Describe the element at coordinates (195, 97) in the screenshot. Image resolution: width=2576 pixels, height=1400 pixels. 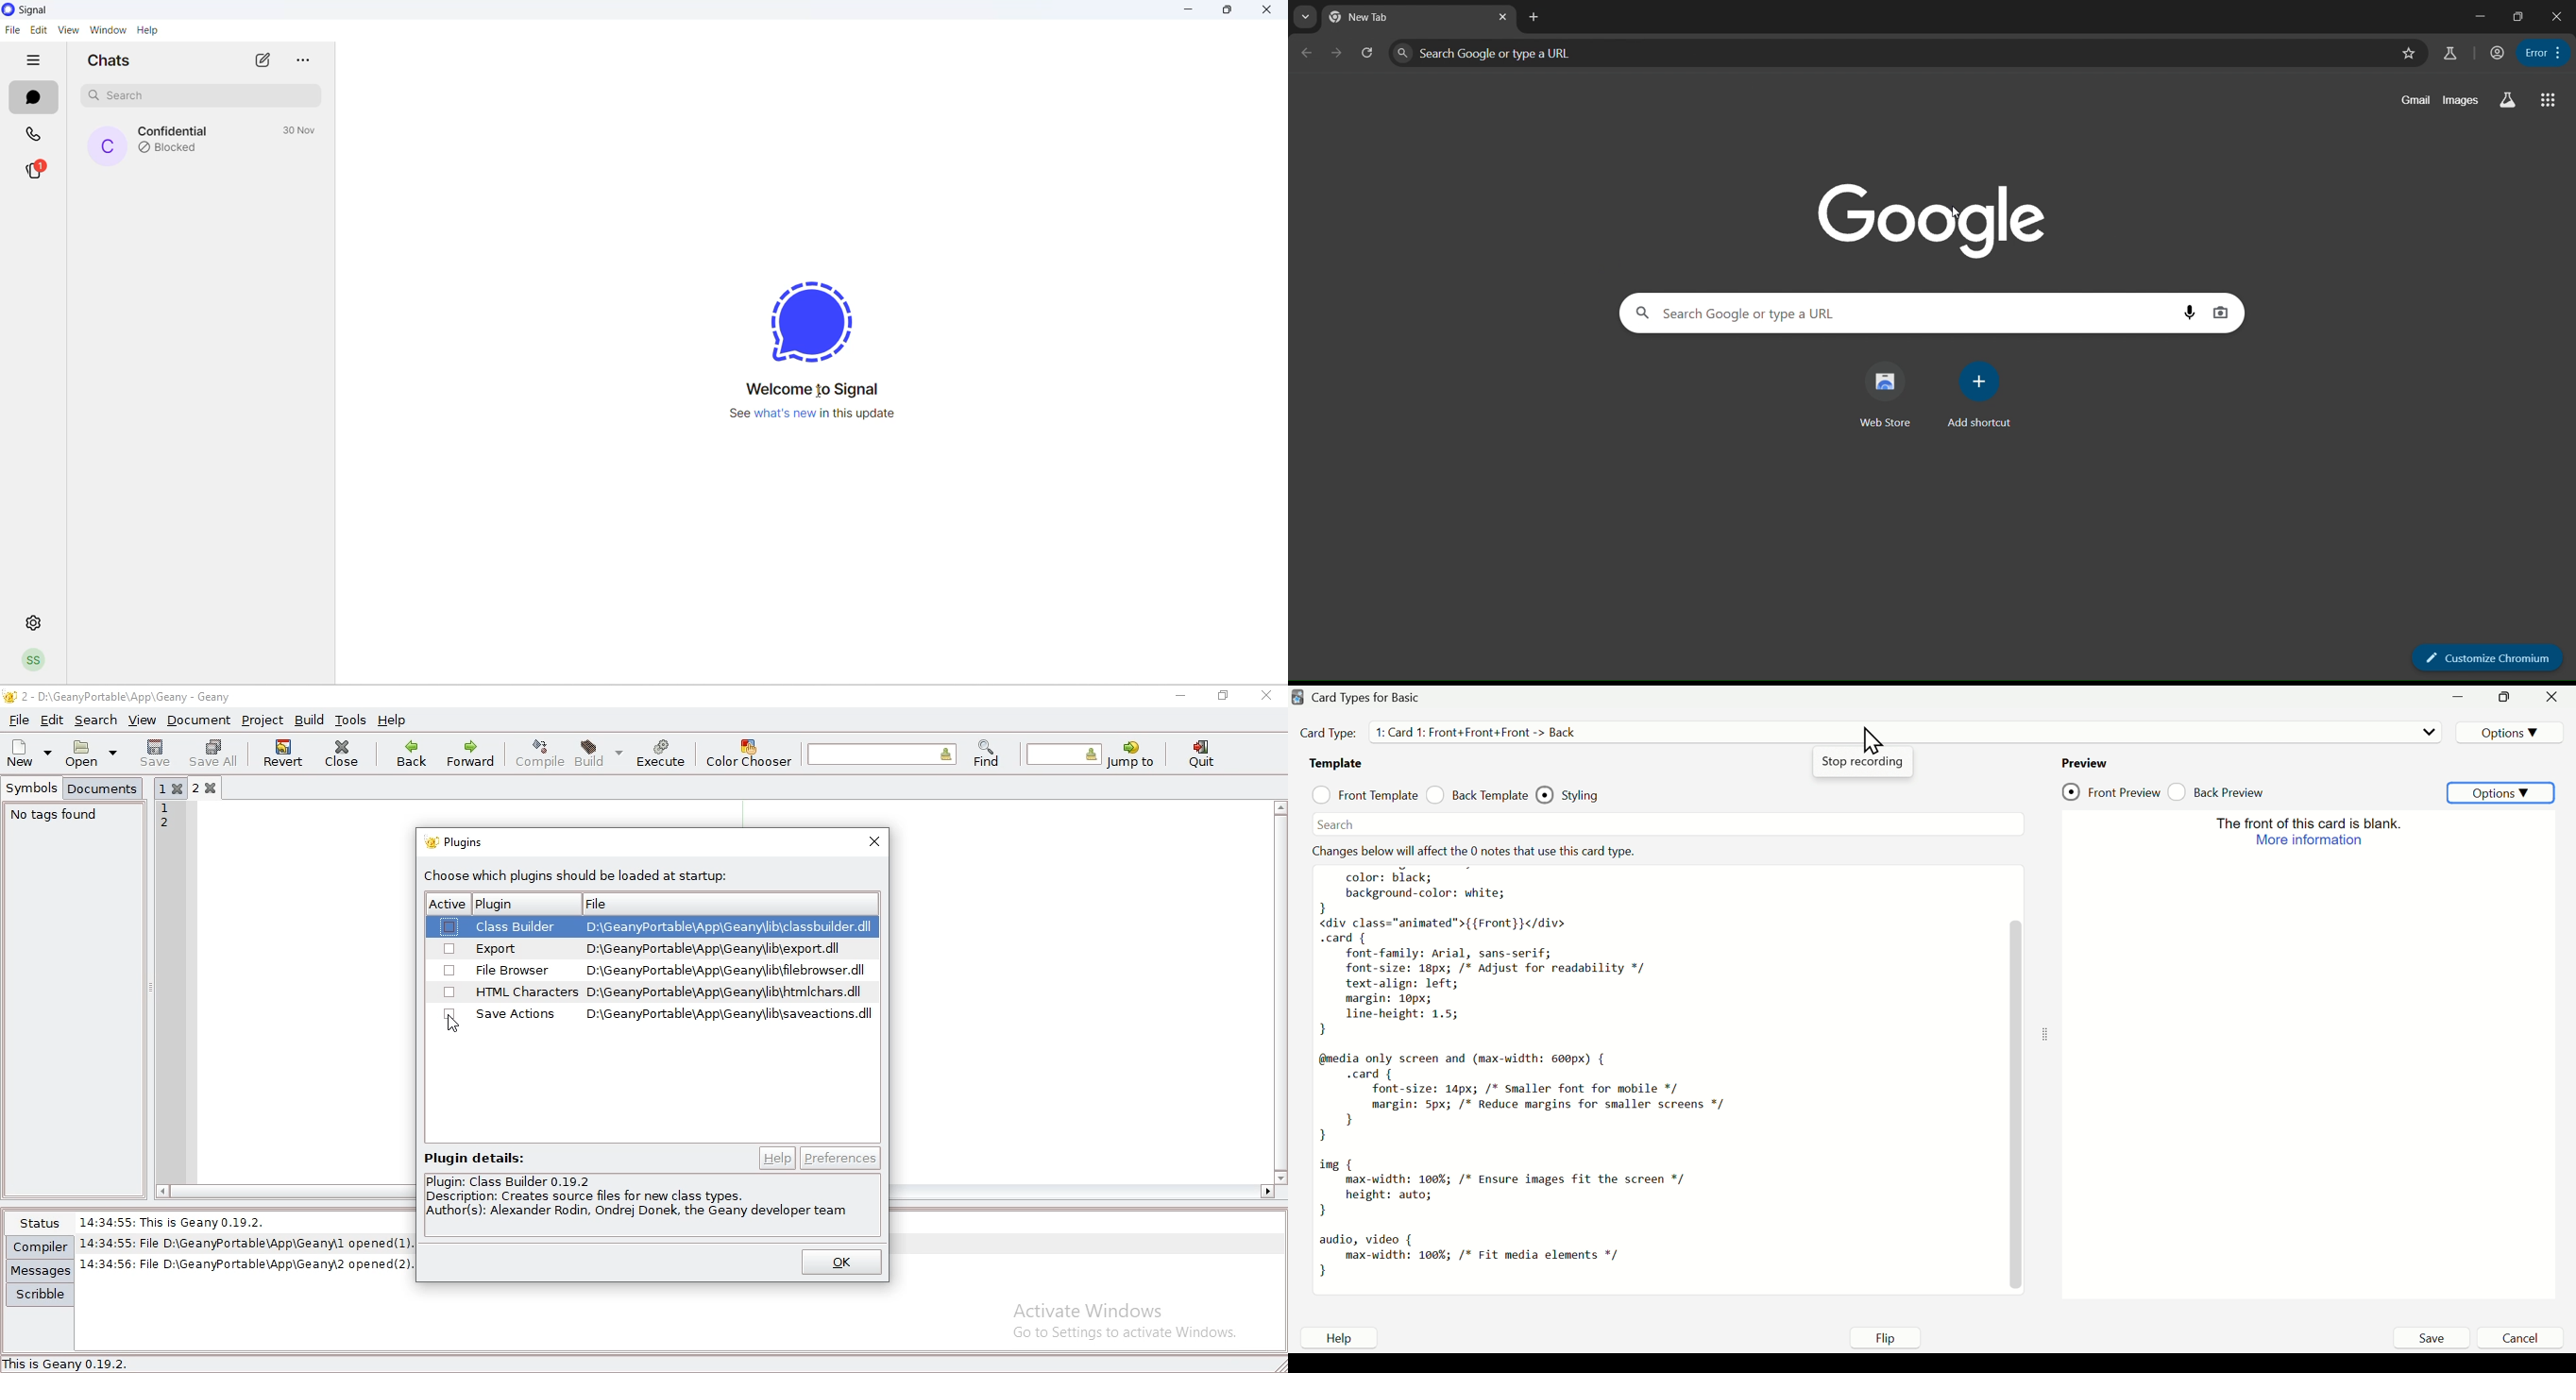
I see `search chat` at that location.